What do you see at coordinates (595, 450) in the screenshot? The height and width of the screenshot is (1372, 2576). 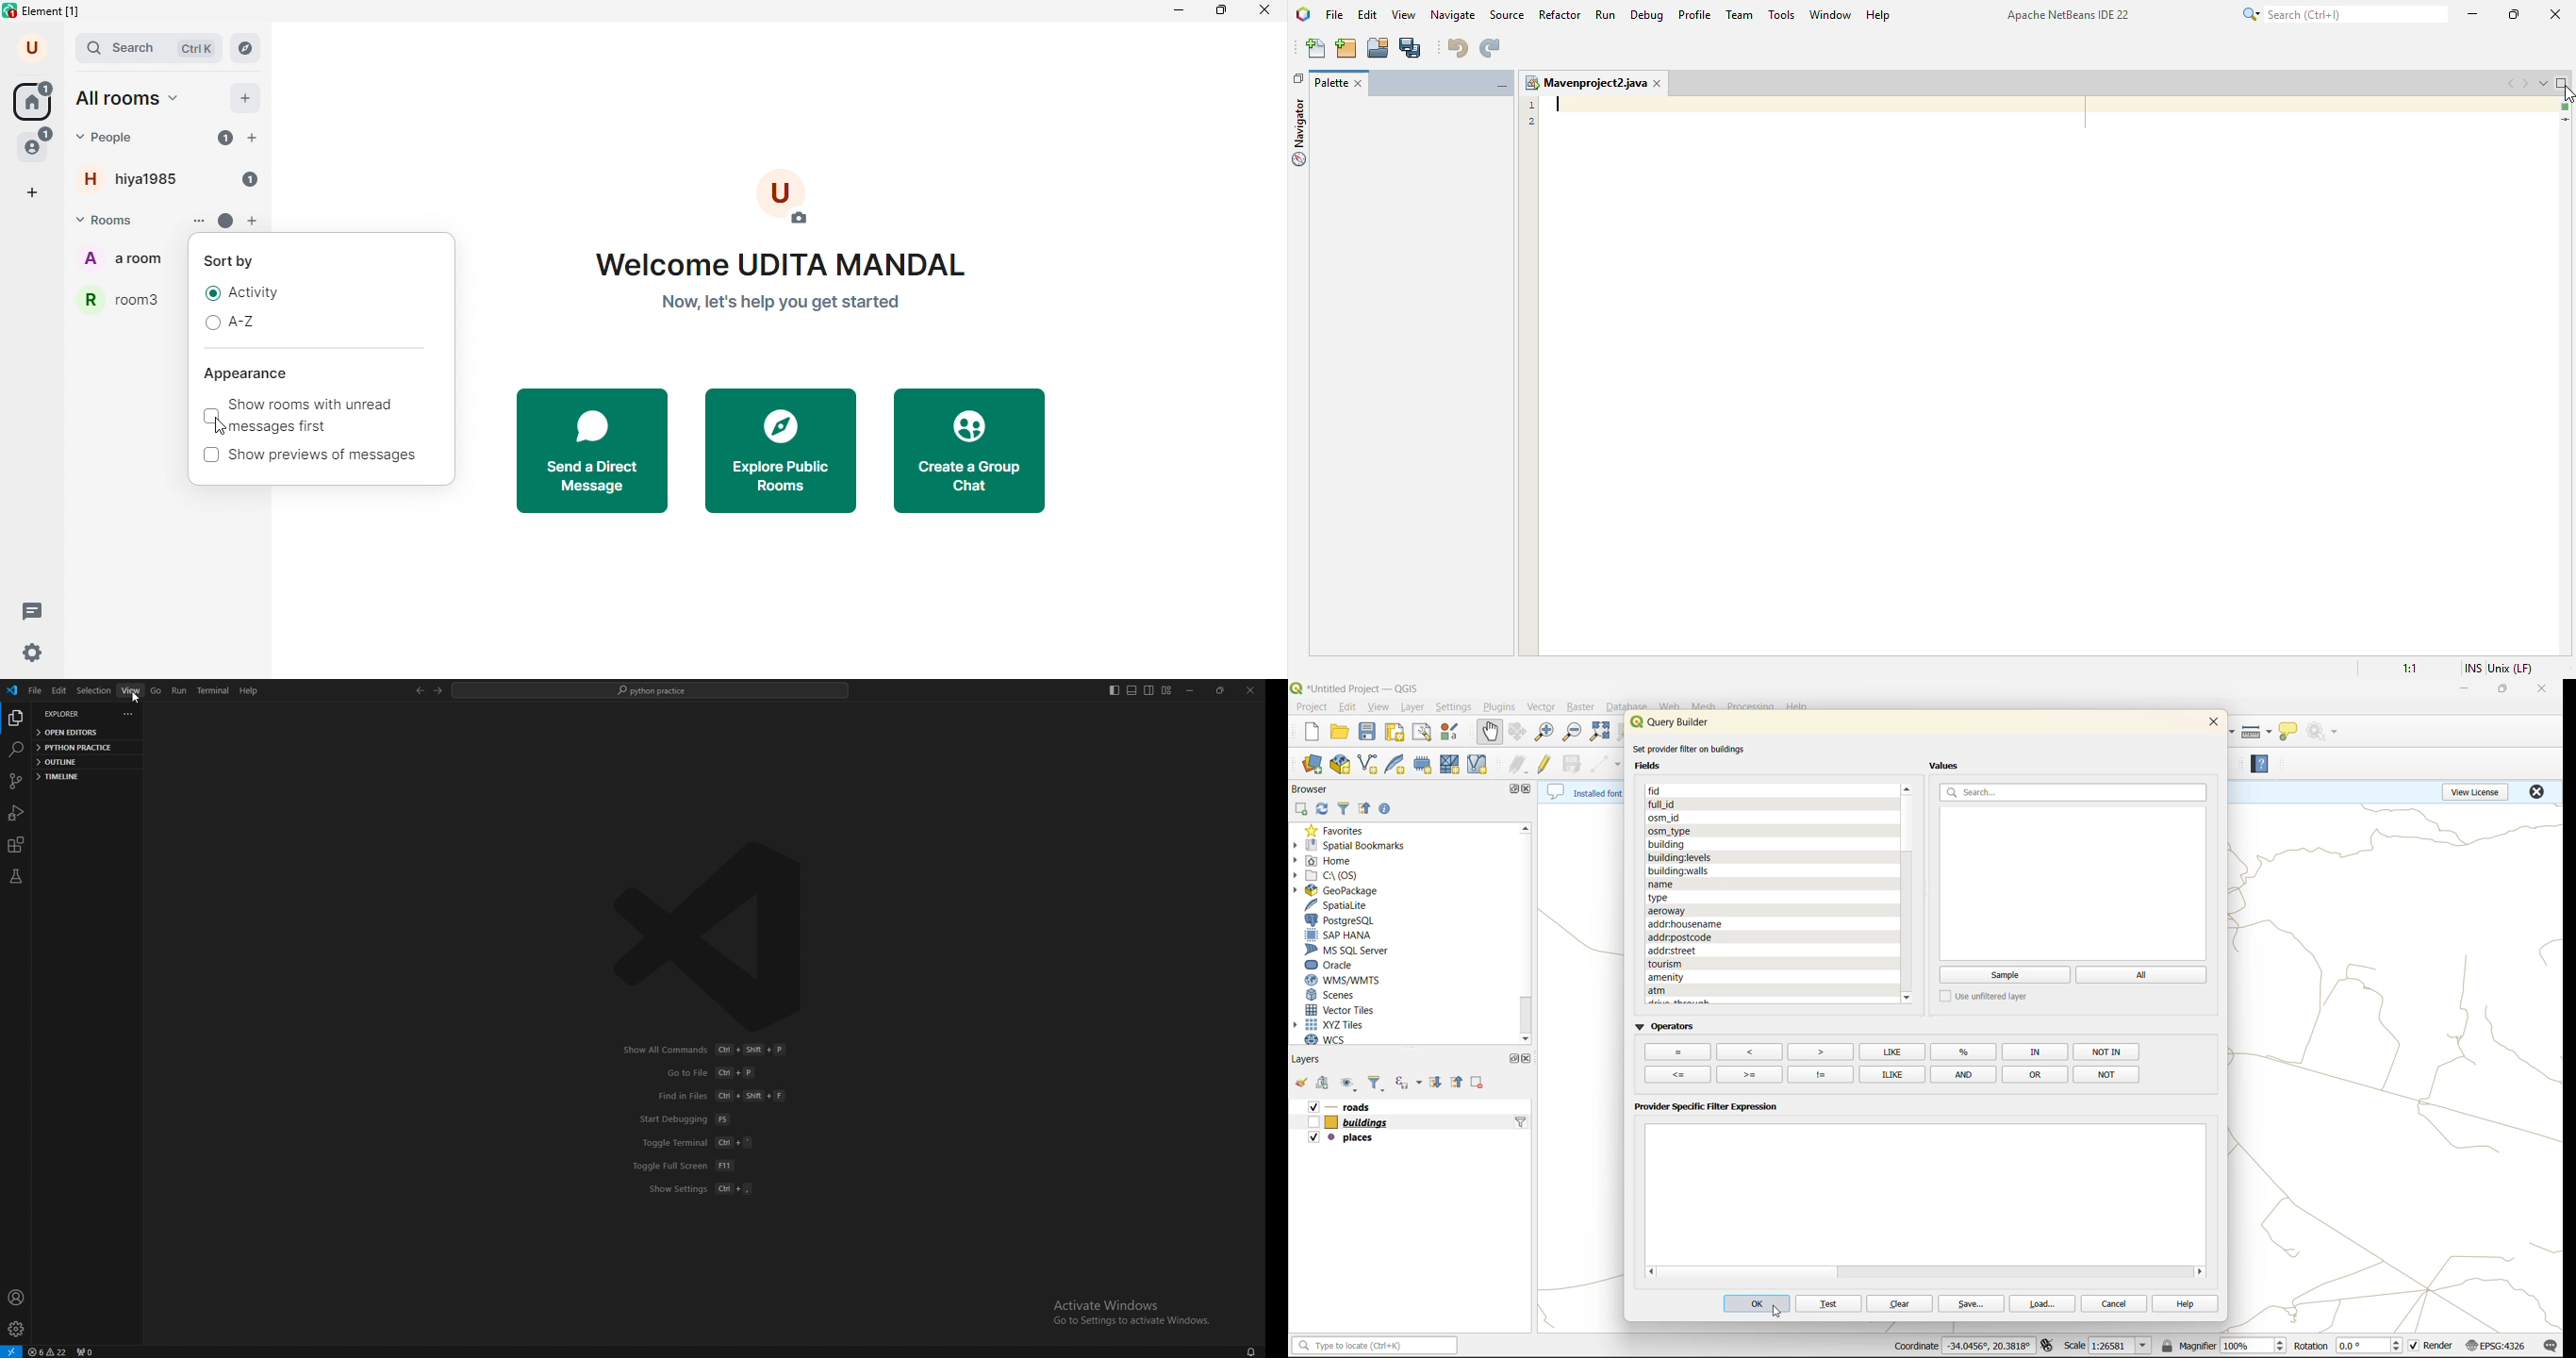 I see `send a direct message` at bounding box center [595, 450].